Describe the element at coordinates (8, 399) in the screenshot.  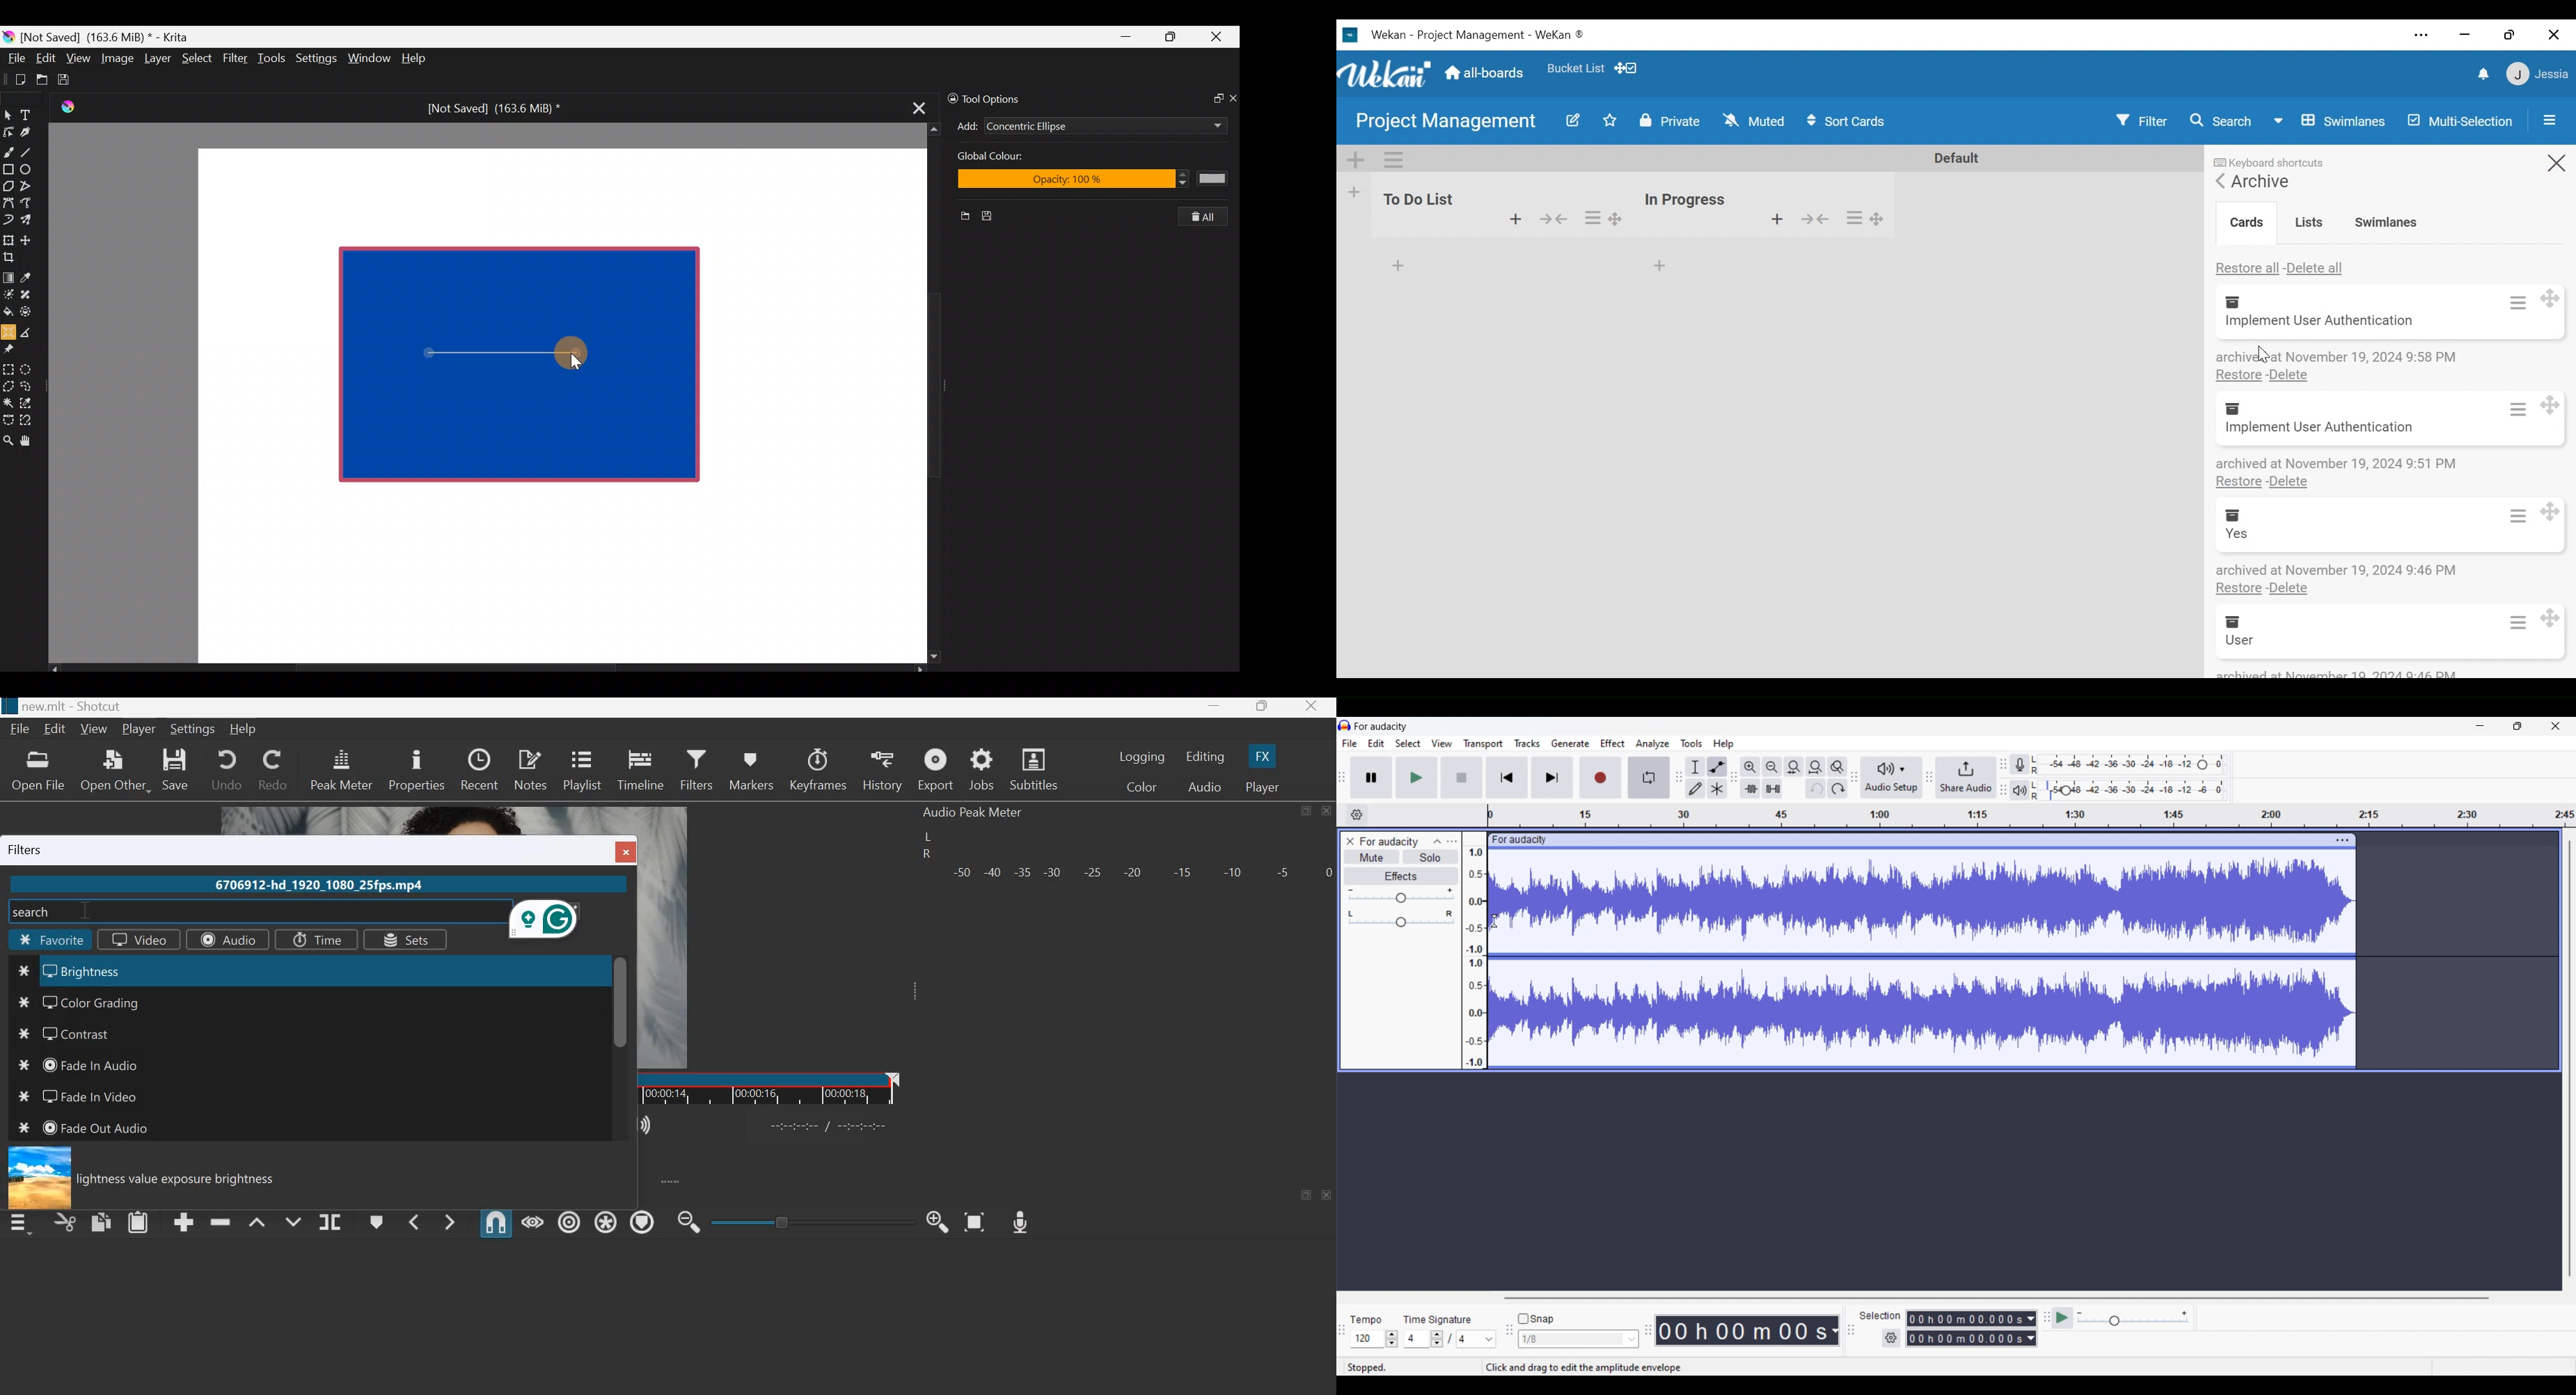
I see `Contiguous selection tool` at that location.